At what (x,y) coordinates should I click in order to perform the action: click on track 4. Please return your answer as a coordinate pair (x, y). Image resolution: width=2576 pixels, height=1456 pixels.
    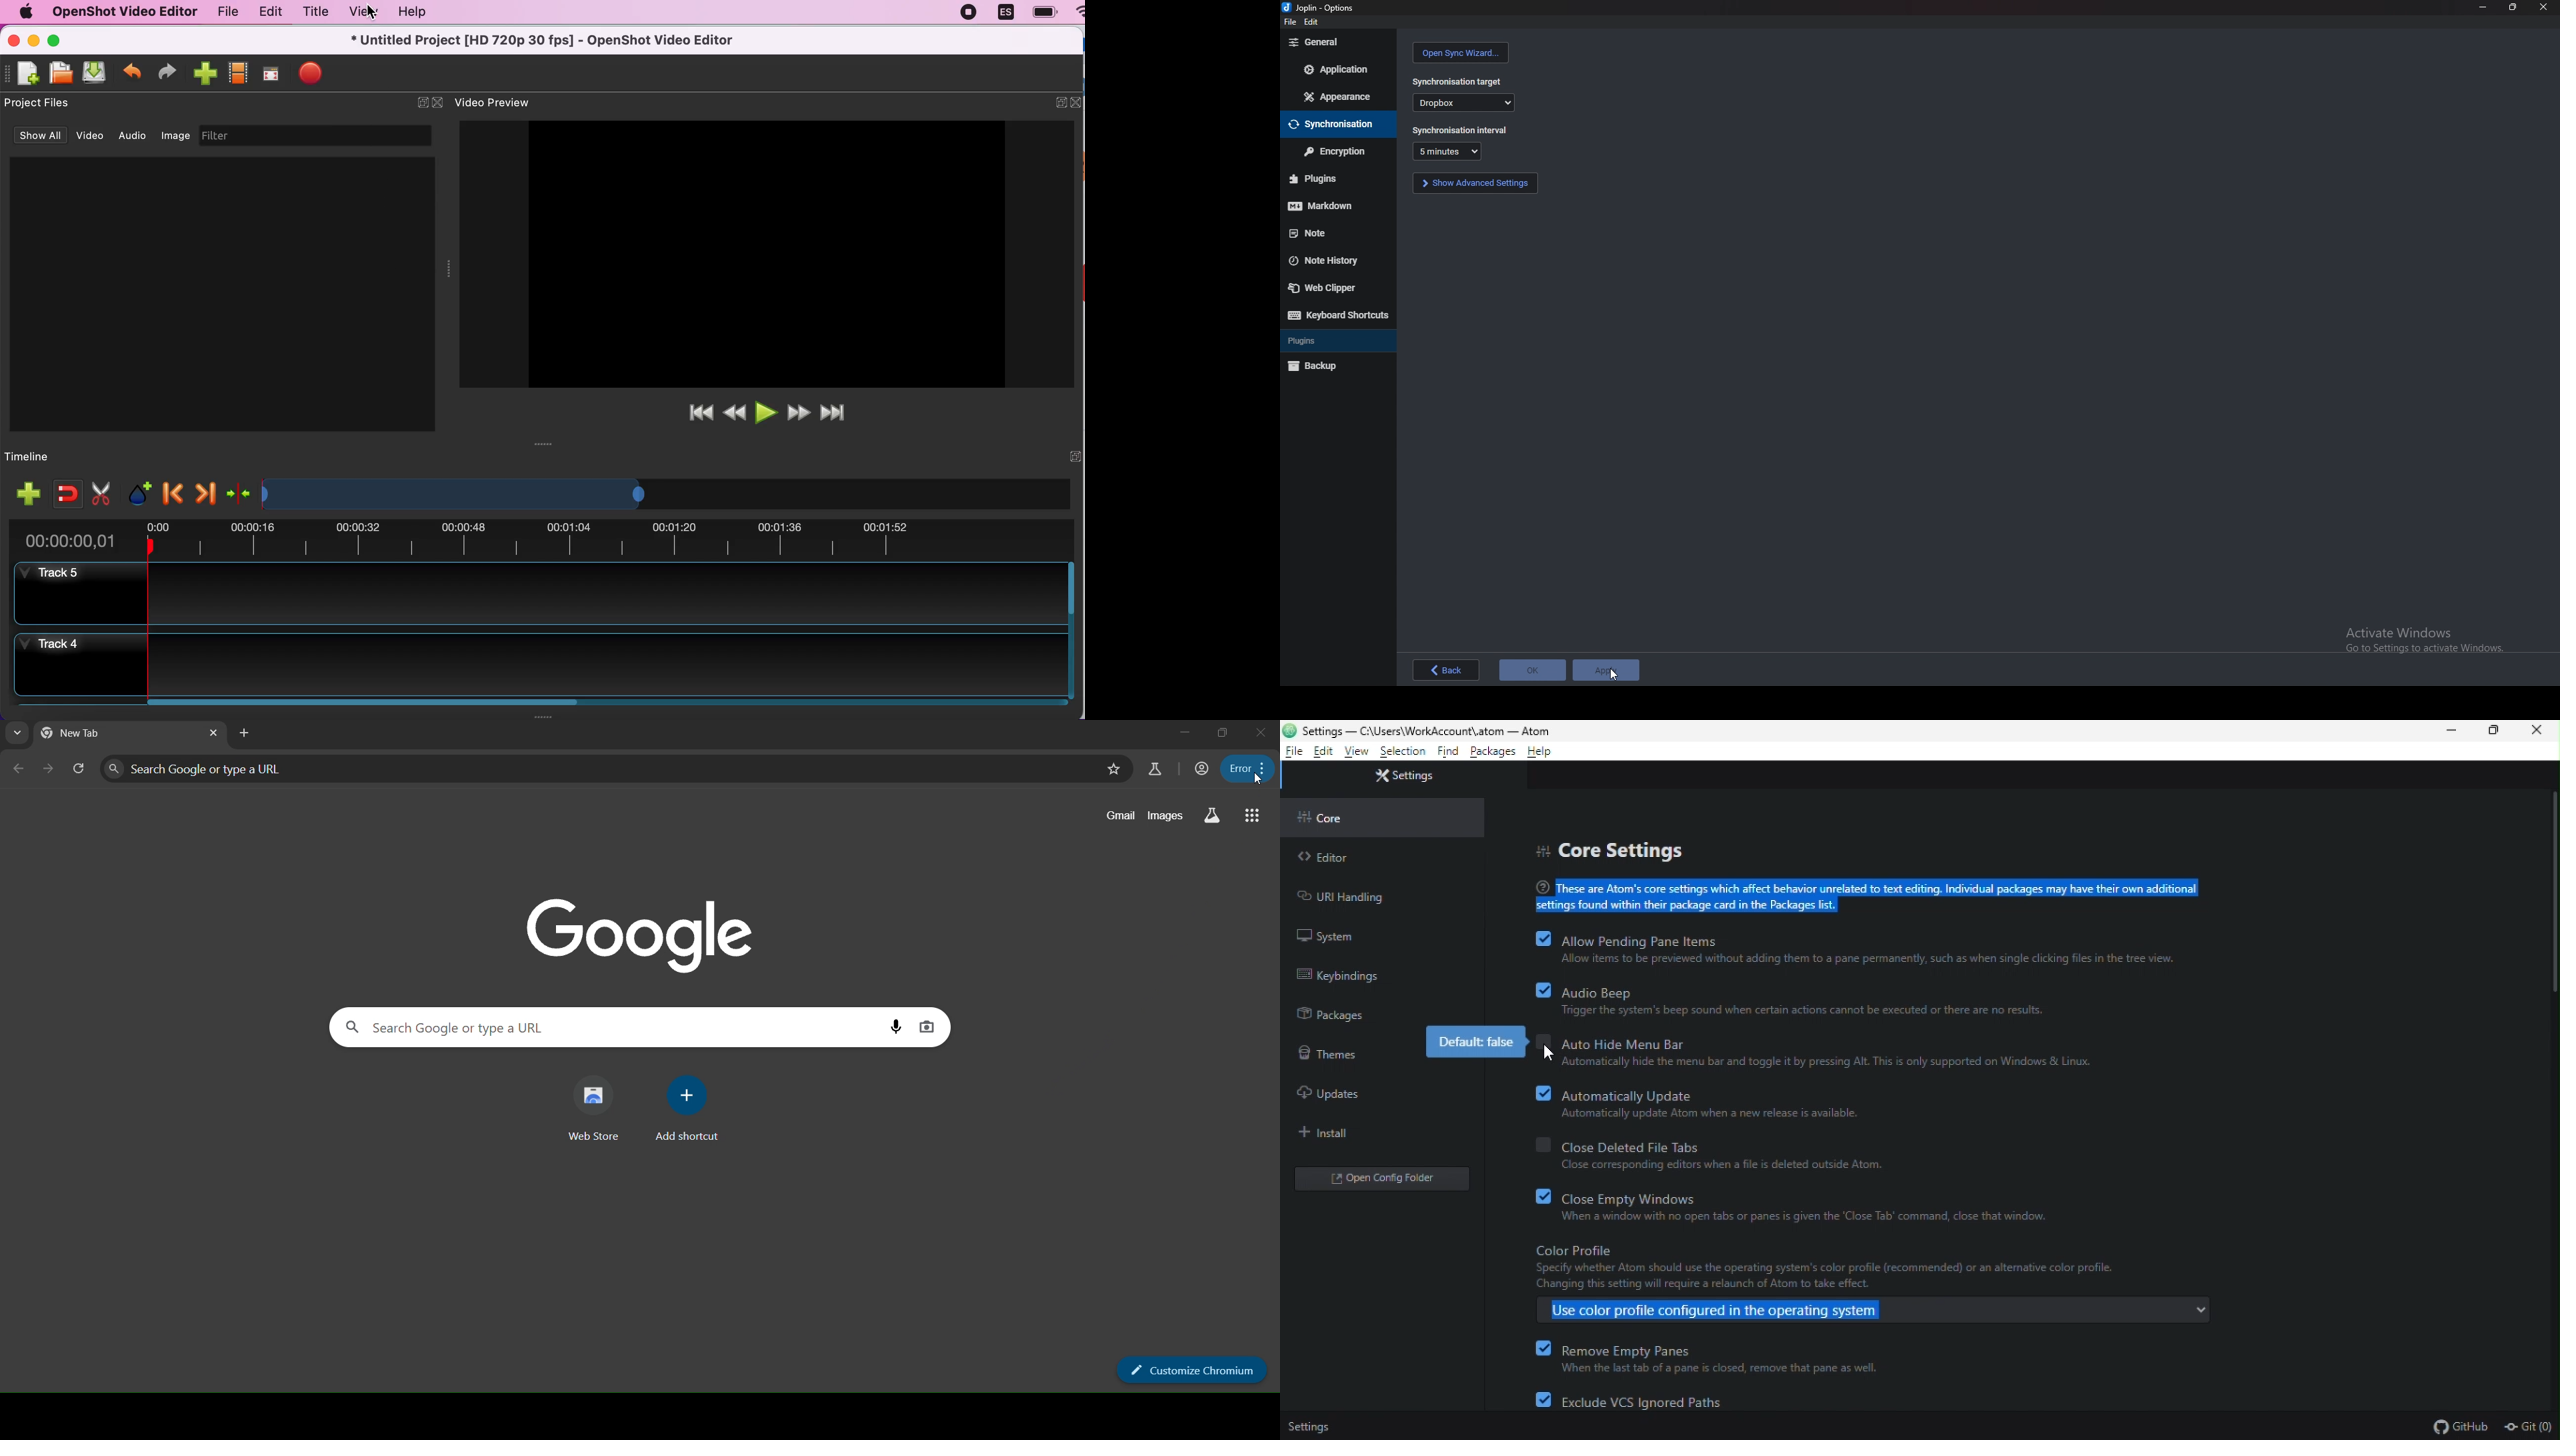
    Looking at the image, I should click on (540, 665).